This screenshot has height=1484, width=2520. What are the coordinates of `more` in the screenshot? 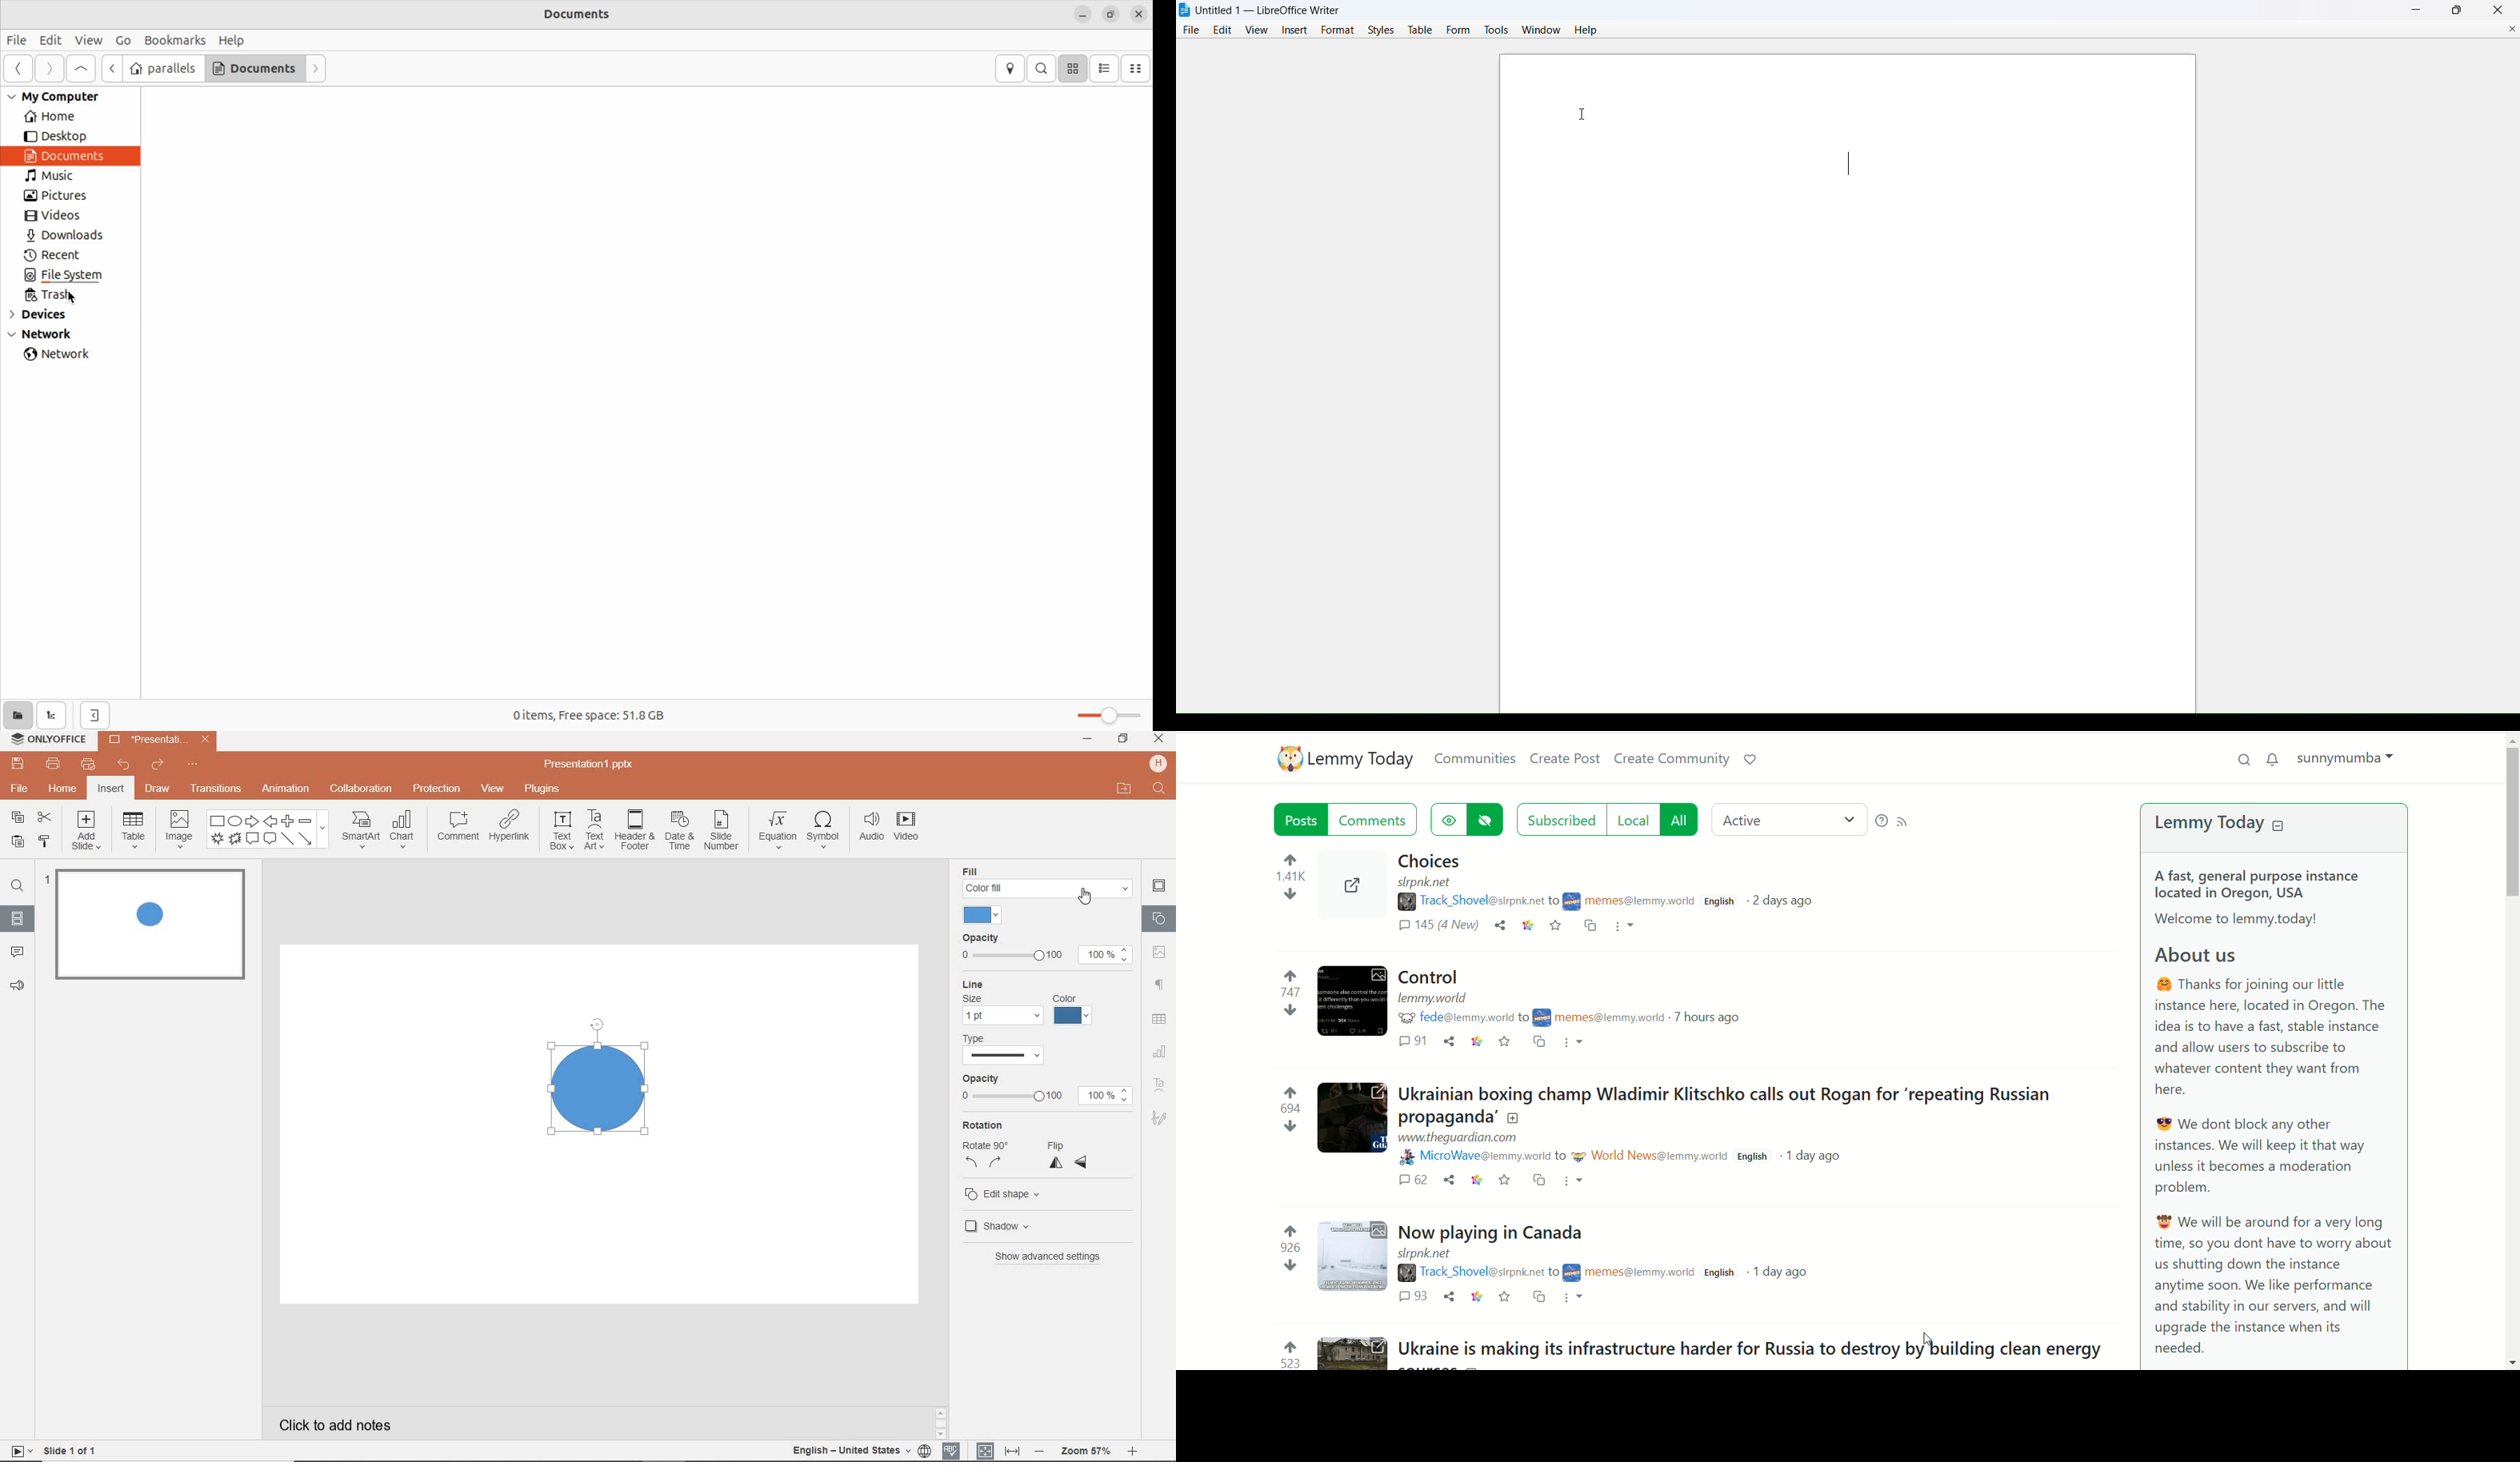 It's located at (1572, 1299).